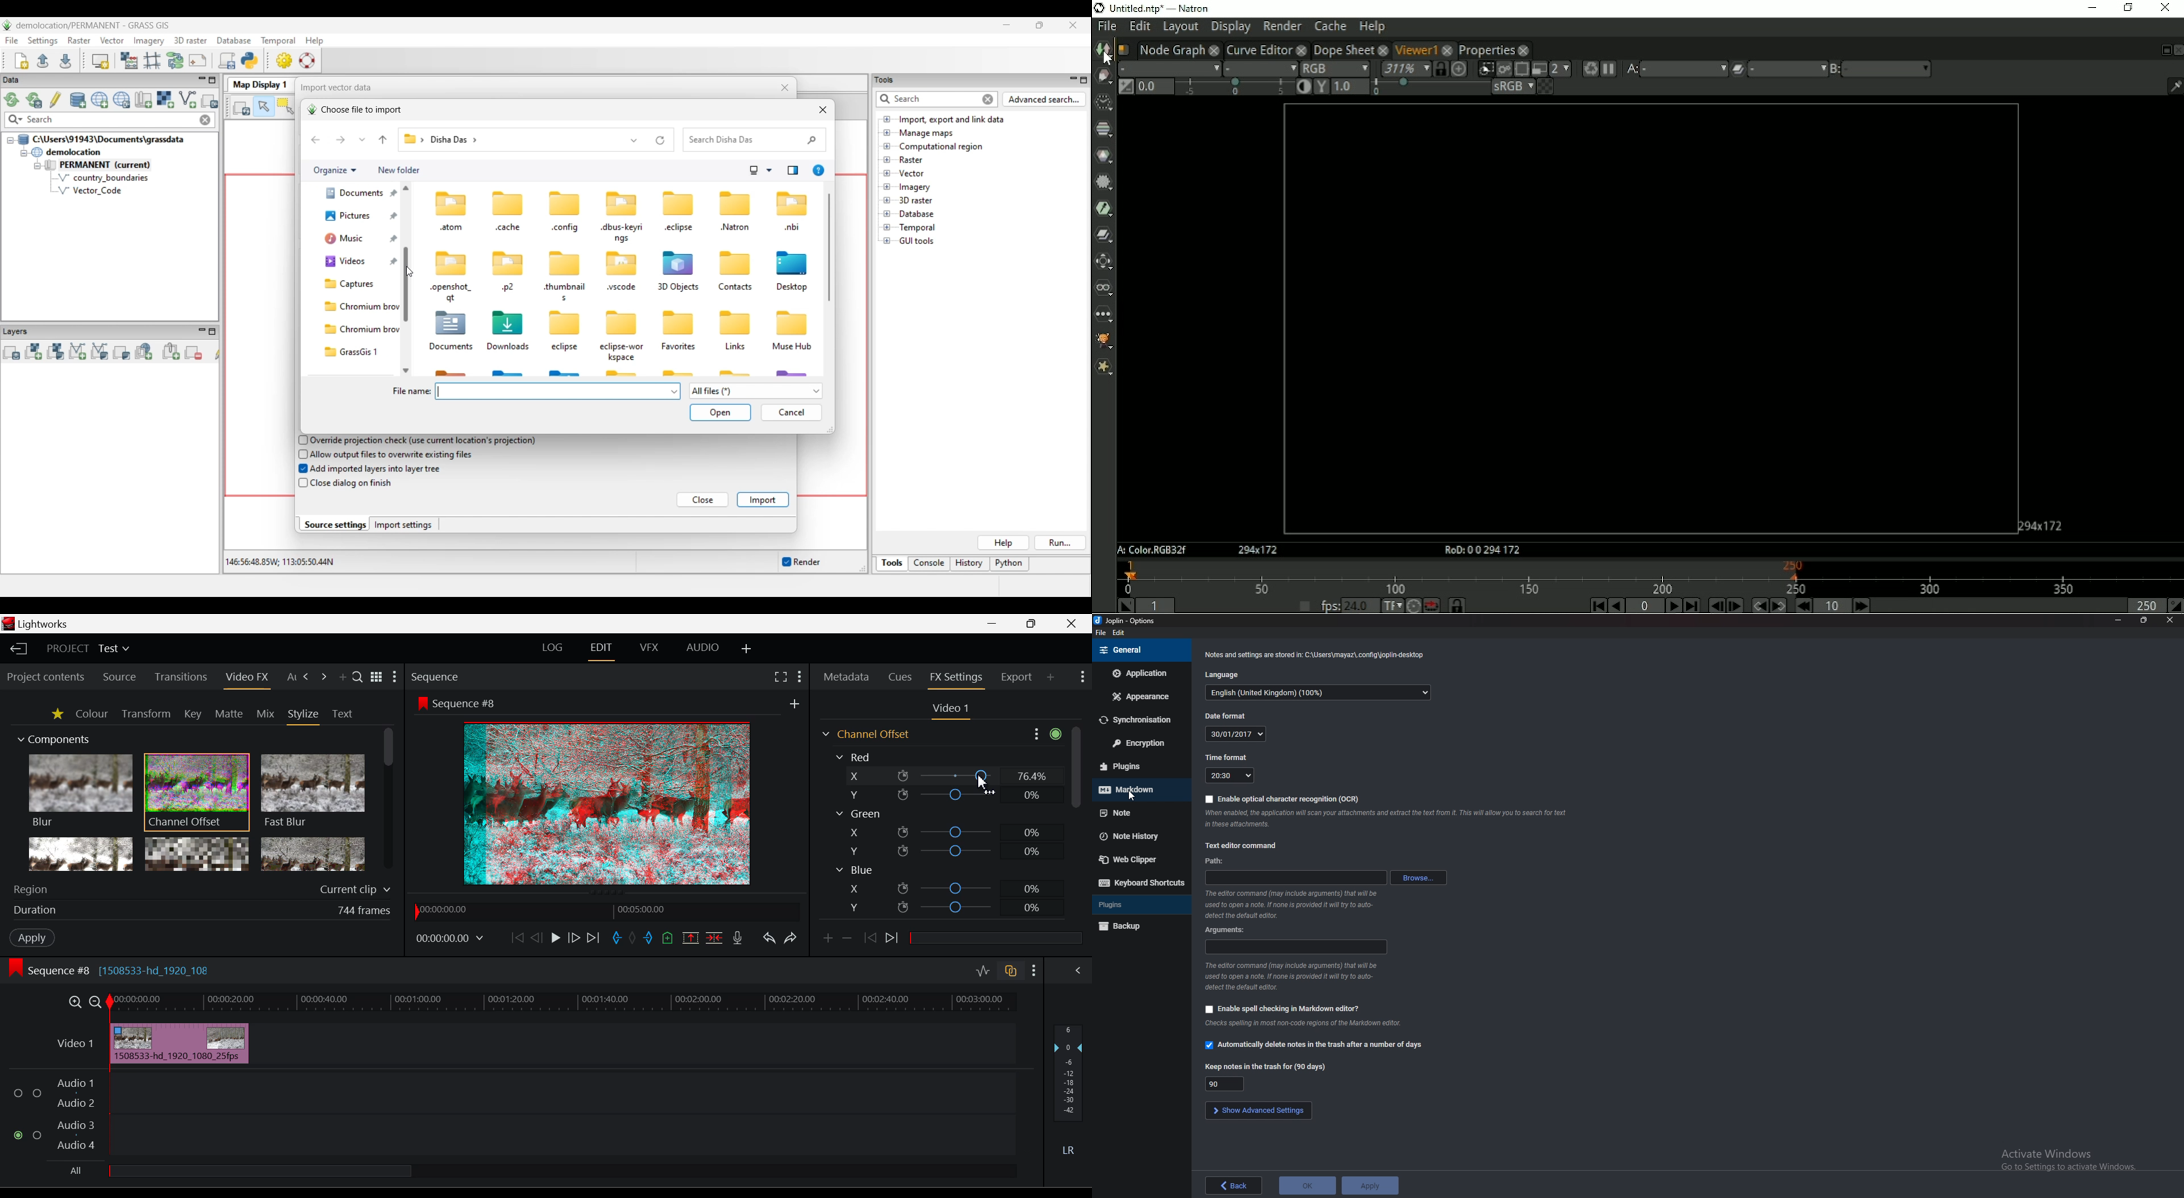  Describe the element at coordinates (43, 624) in the screenshot. I see `Window Title` at that location.